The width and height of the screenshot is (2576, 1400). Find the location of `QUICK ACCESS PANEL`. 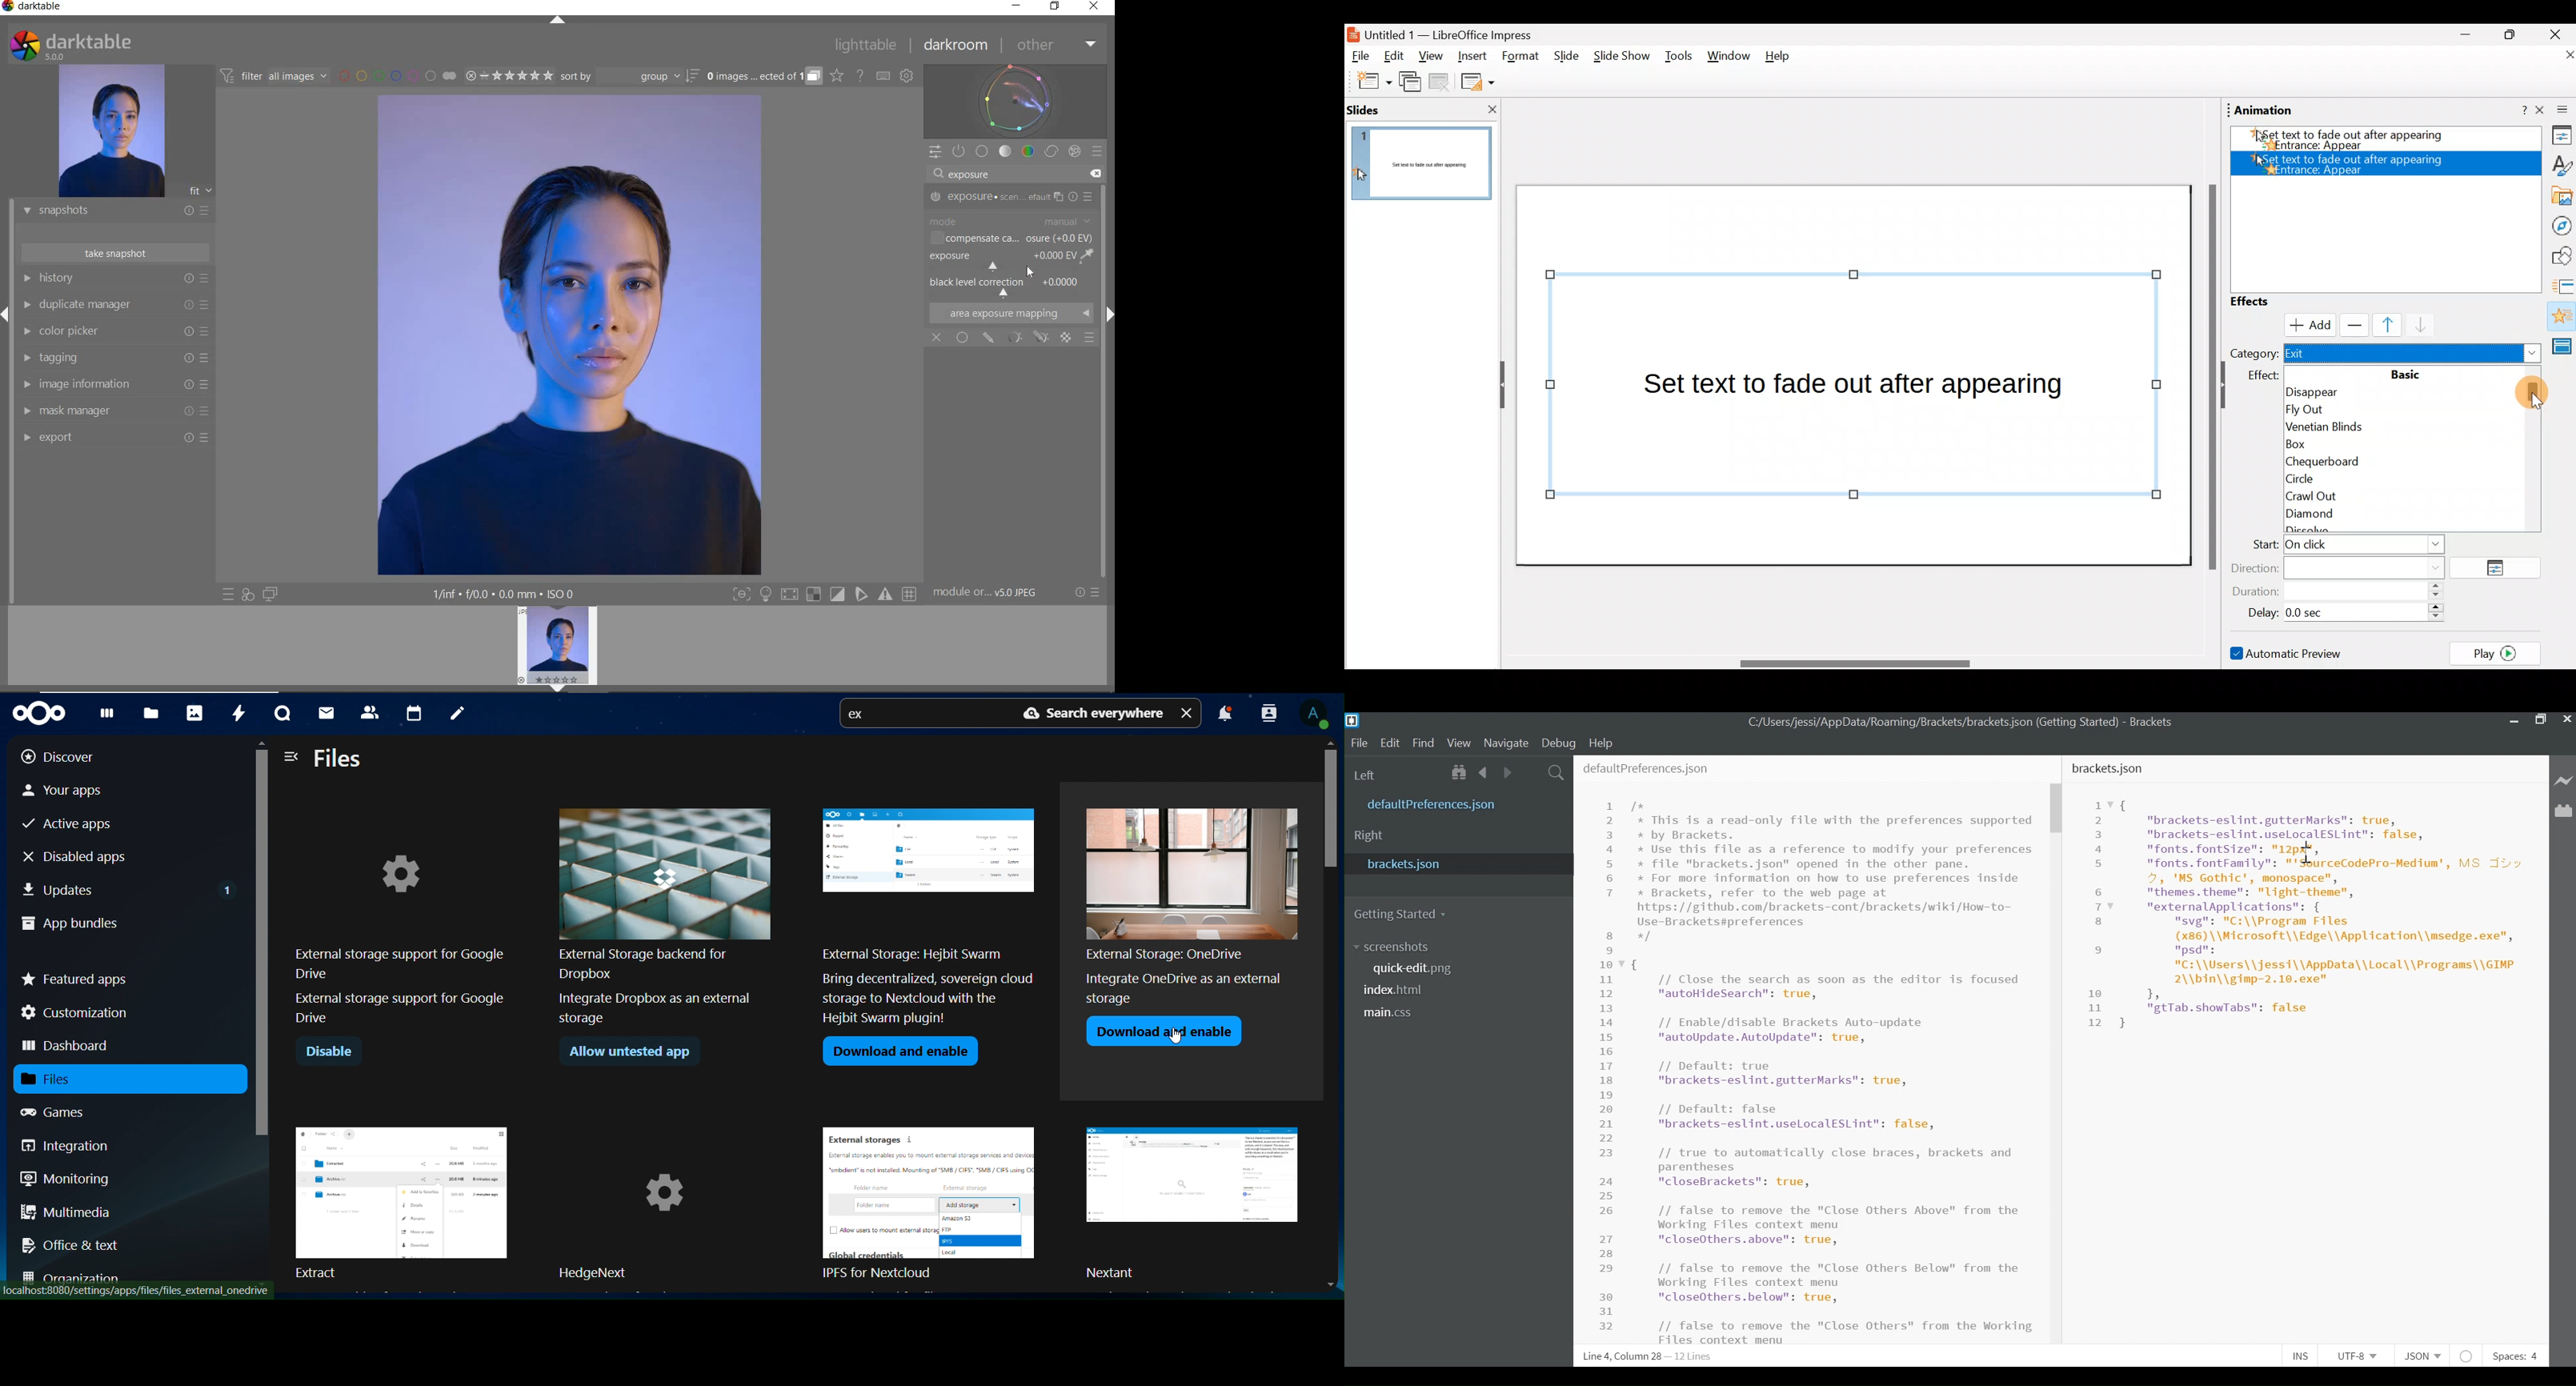

QUICK ACCESS PANEL is located at coordinates (935, 153).